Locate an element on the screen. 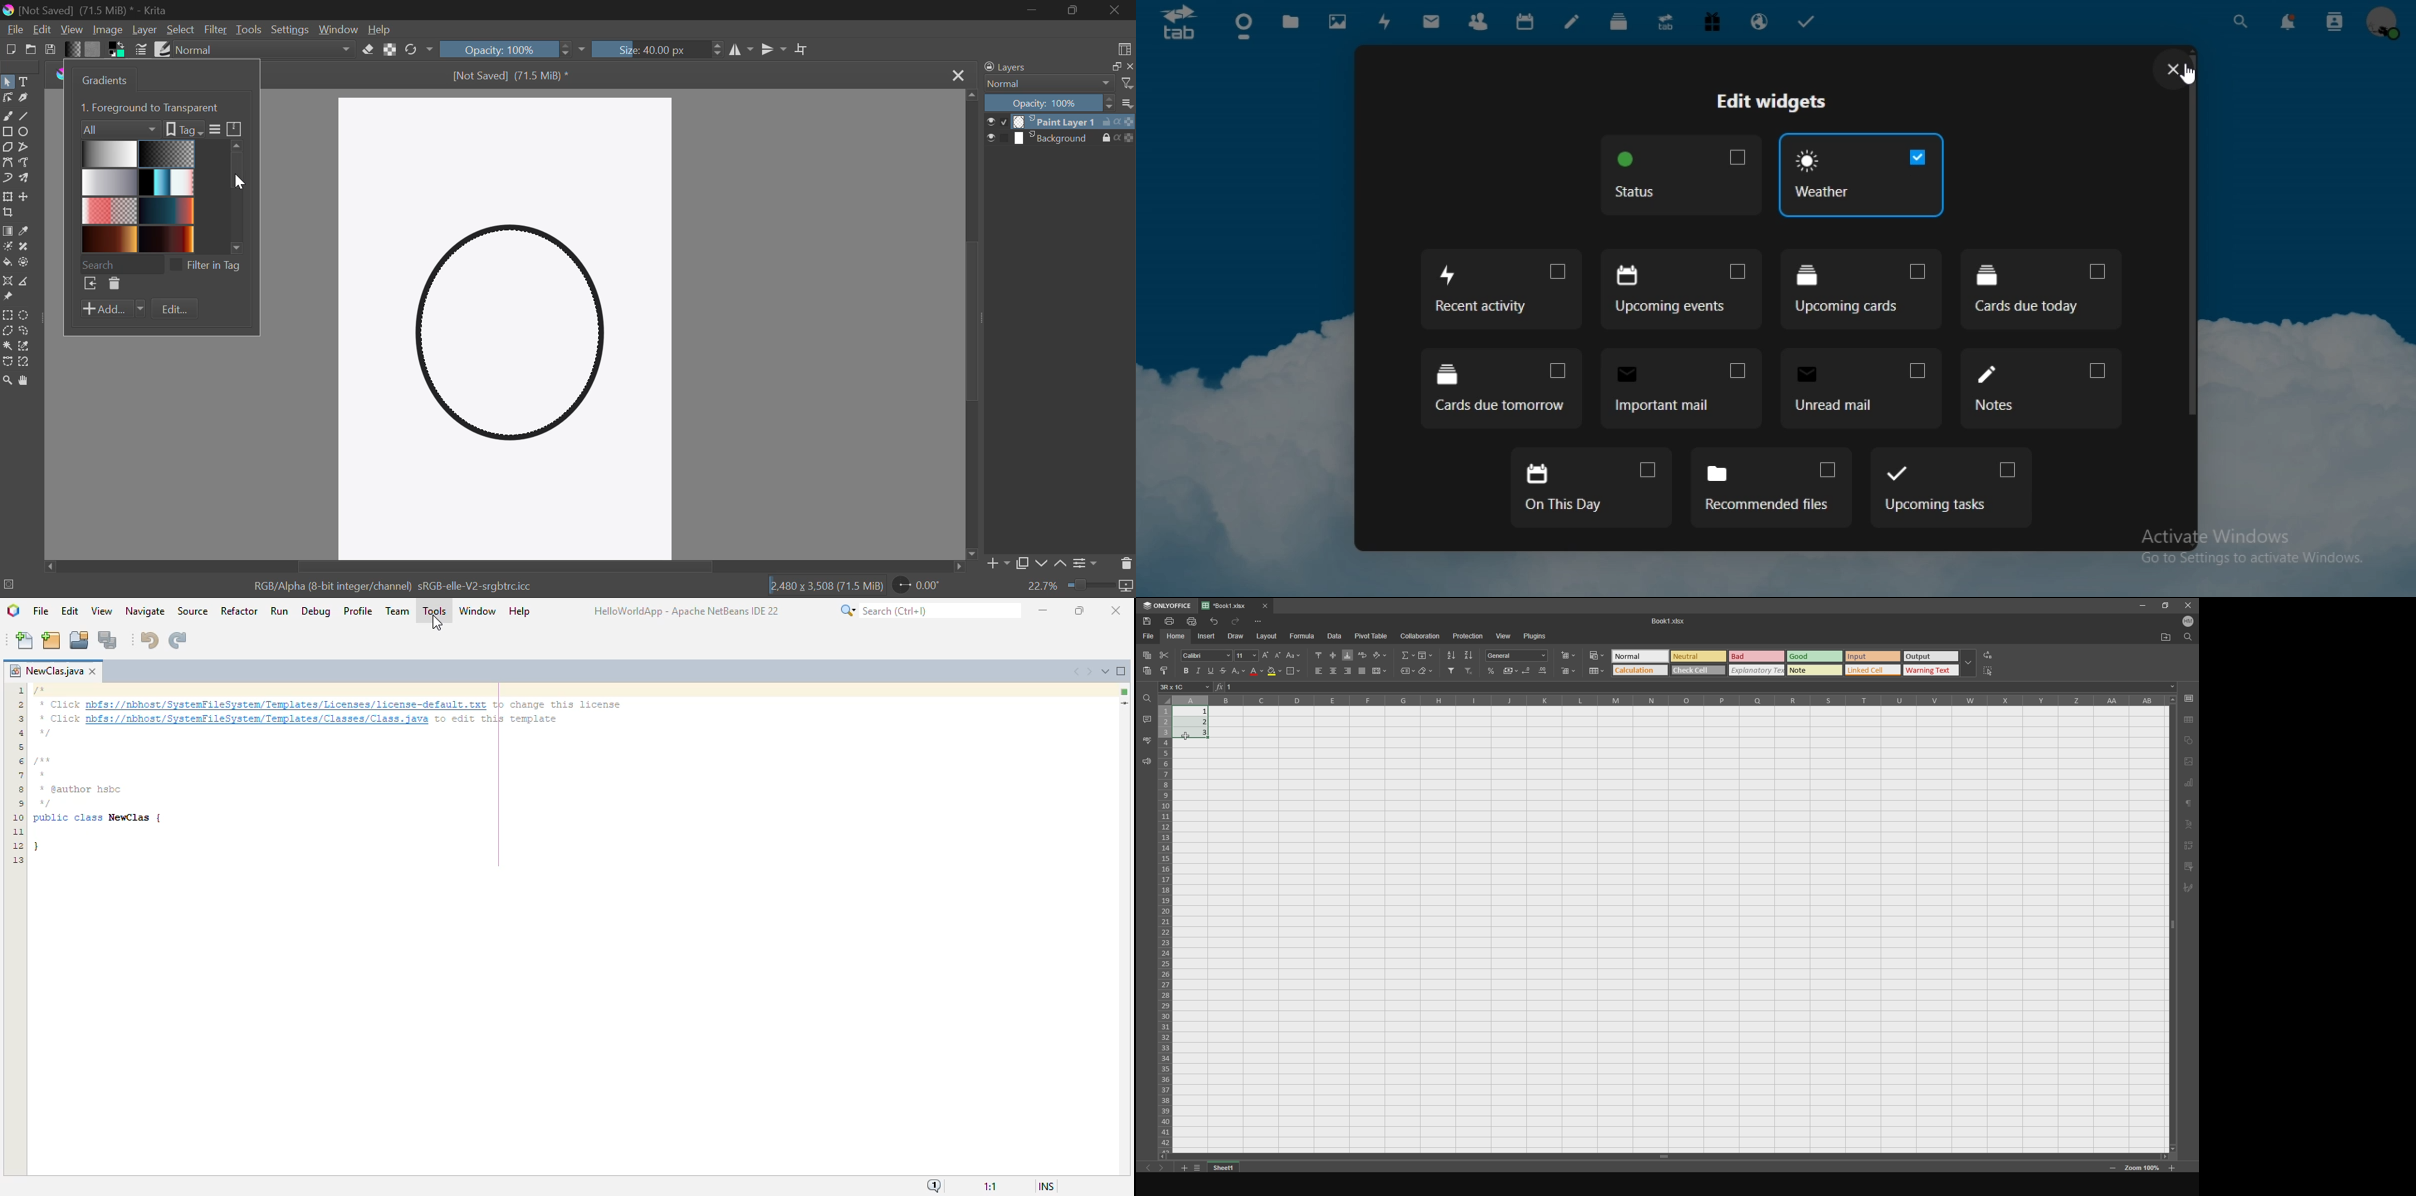 The image size is (2436, 1204). plugins is located at coordinates (1540, 637).